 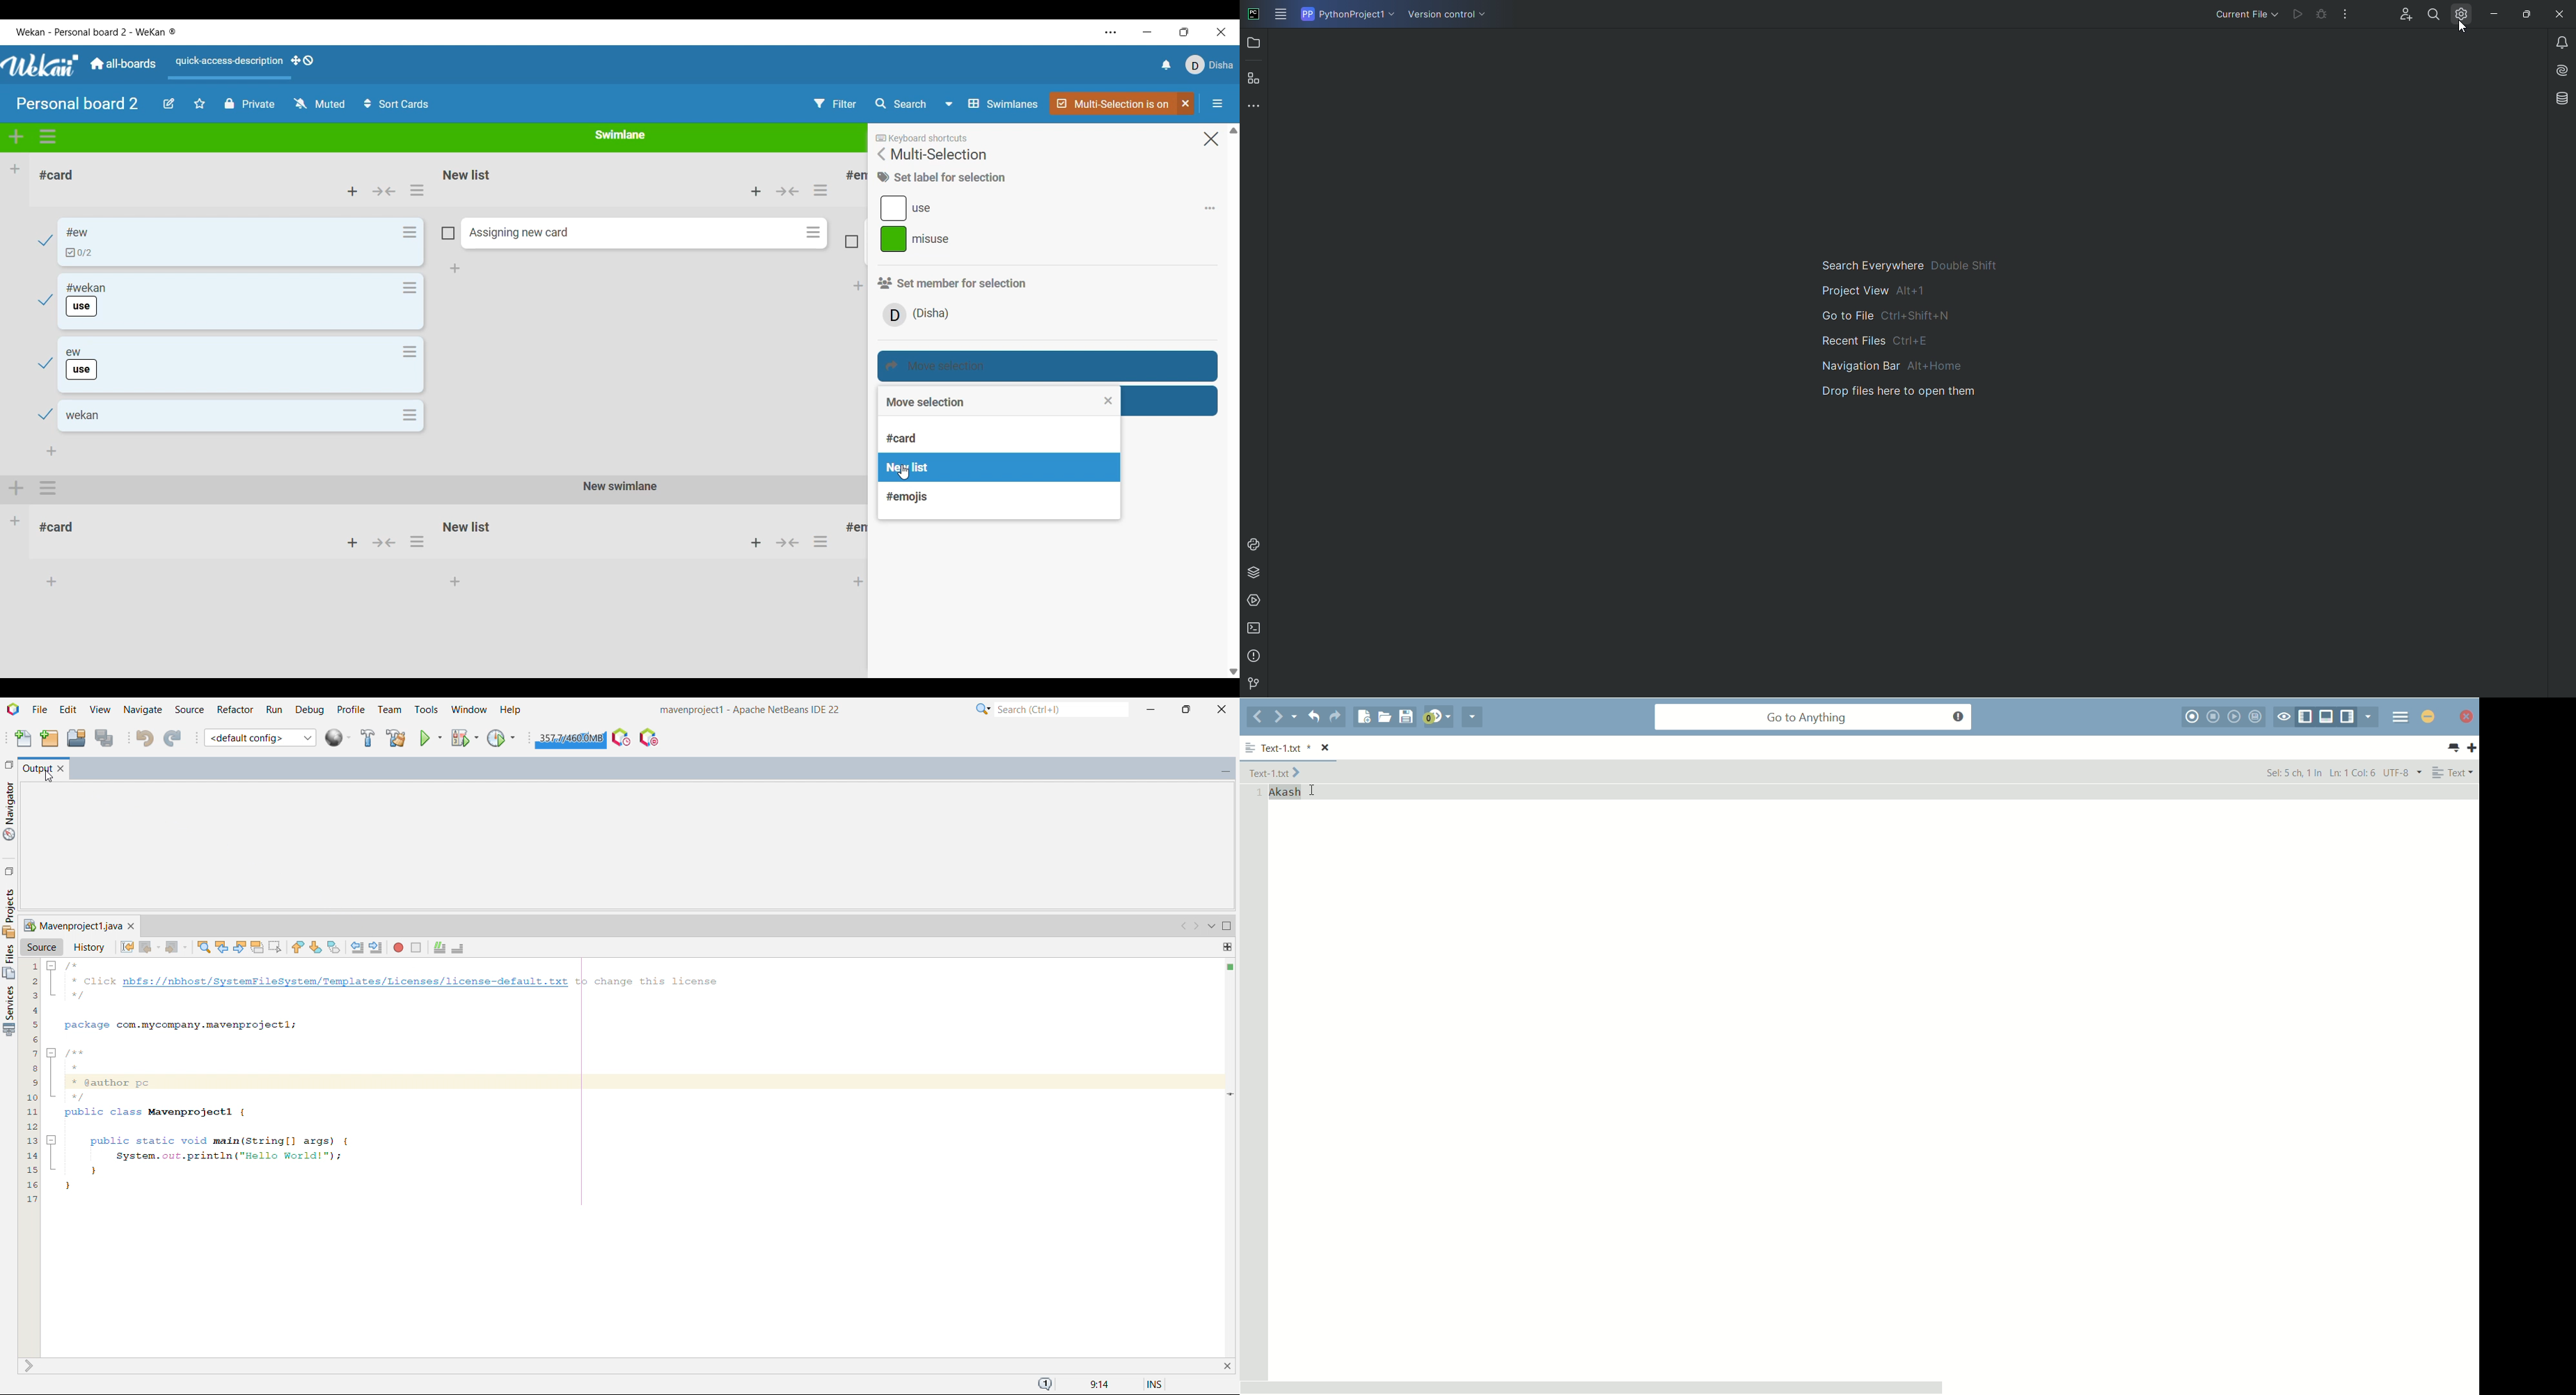 What do you see at coordinates (448, 233) in the screenshot?
I see `Indicates card is not included in current selection` at bounding box center [448, 233].